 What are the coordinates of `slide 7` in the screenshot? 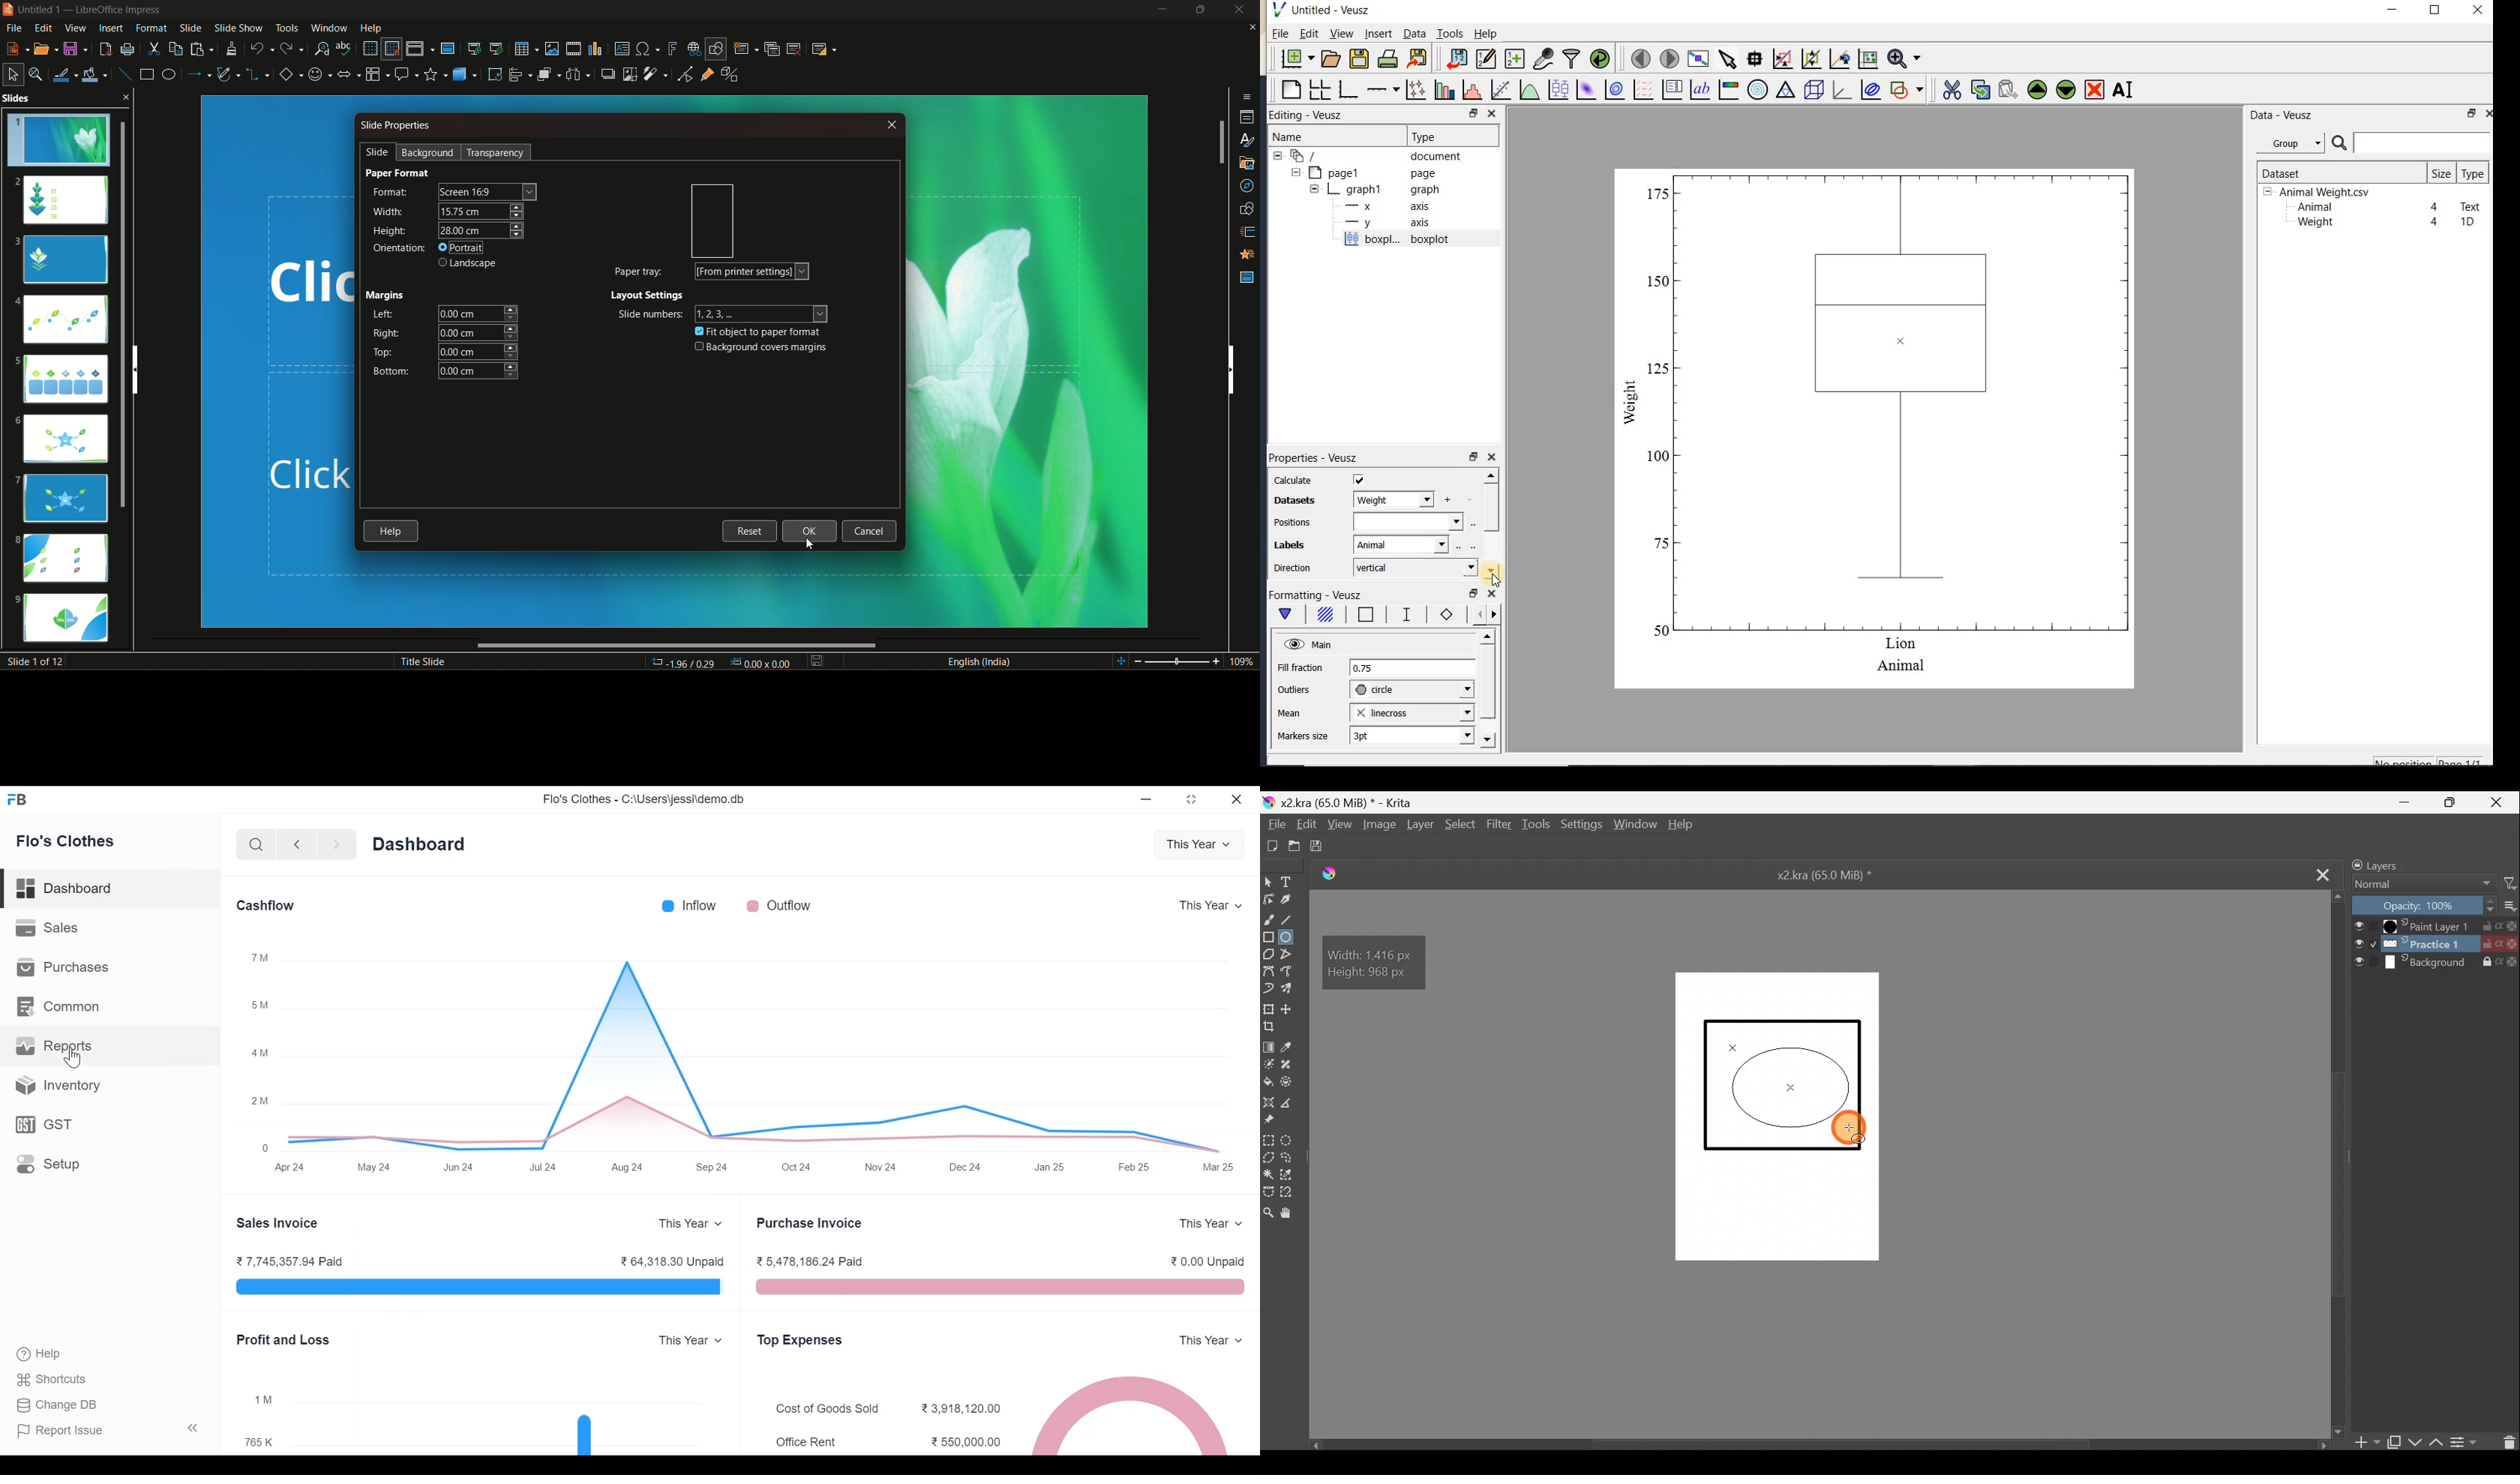 It's located at (64, 497).